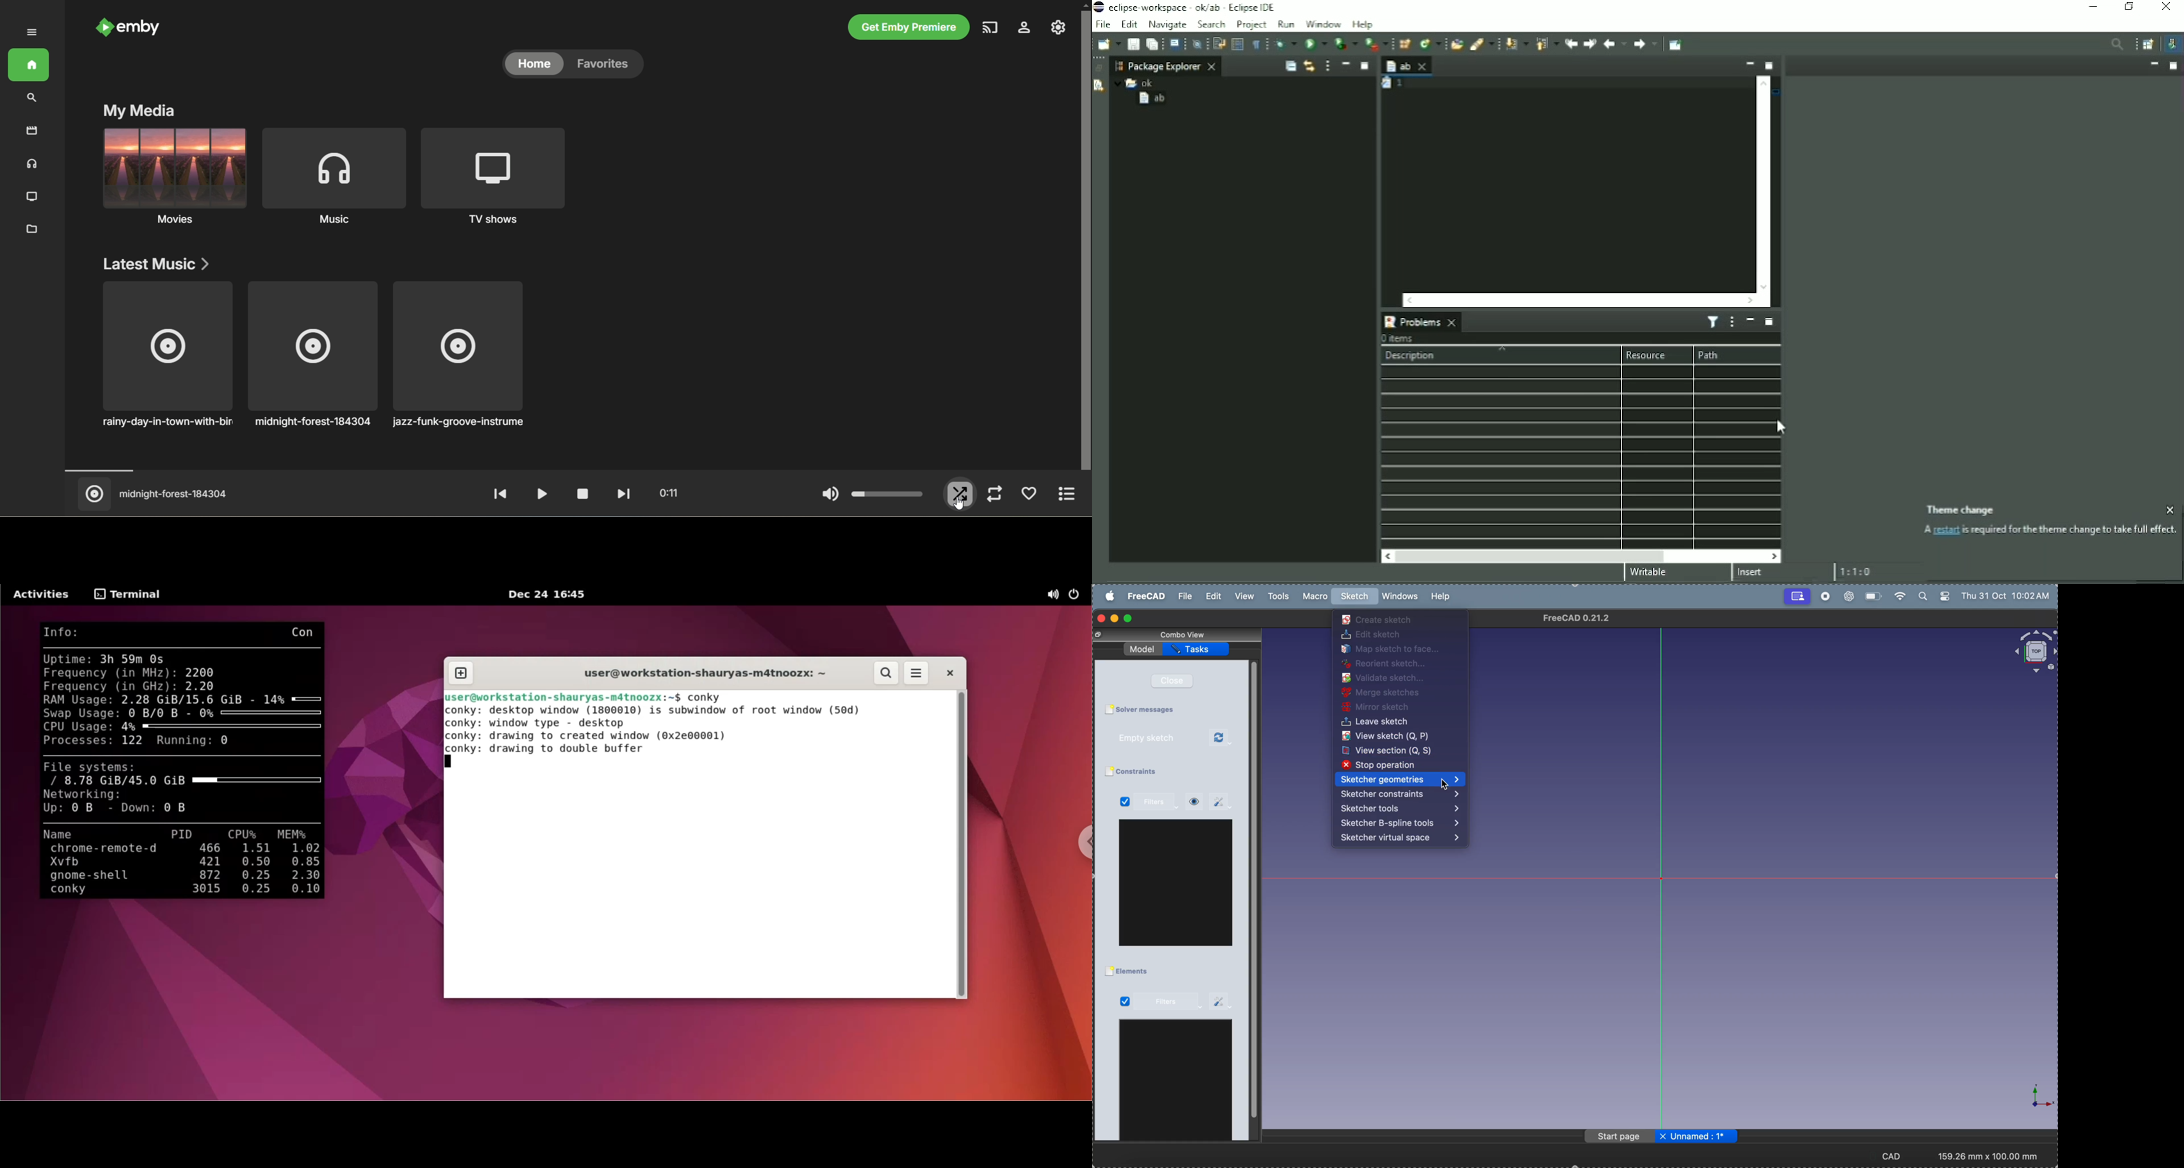 This screenshot has width=2184, height=1176. I want to click on Checkbox, so click(1108, 772).